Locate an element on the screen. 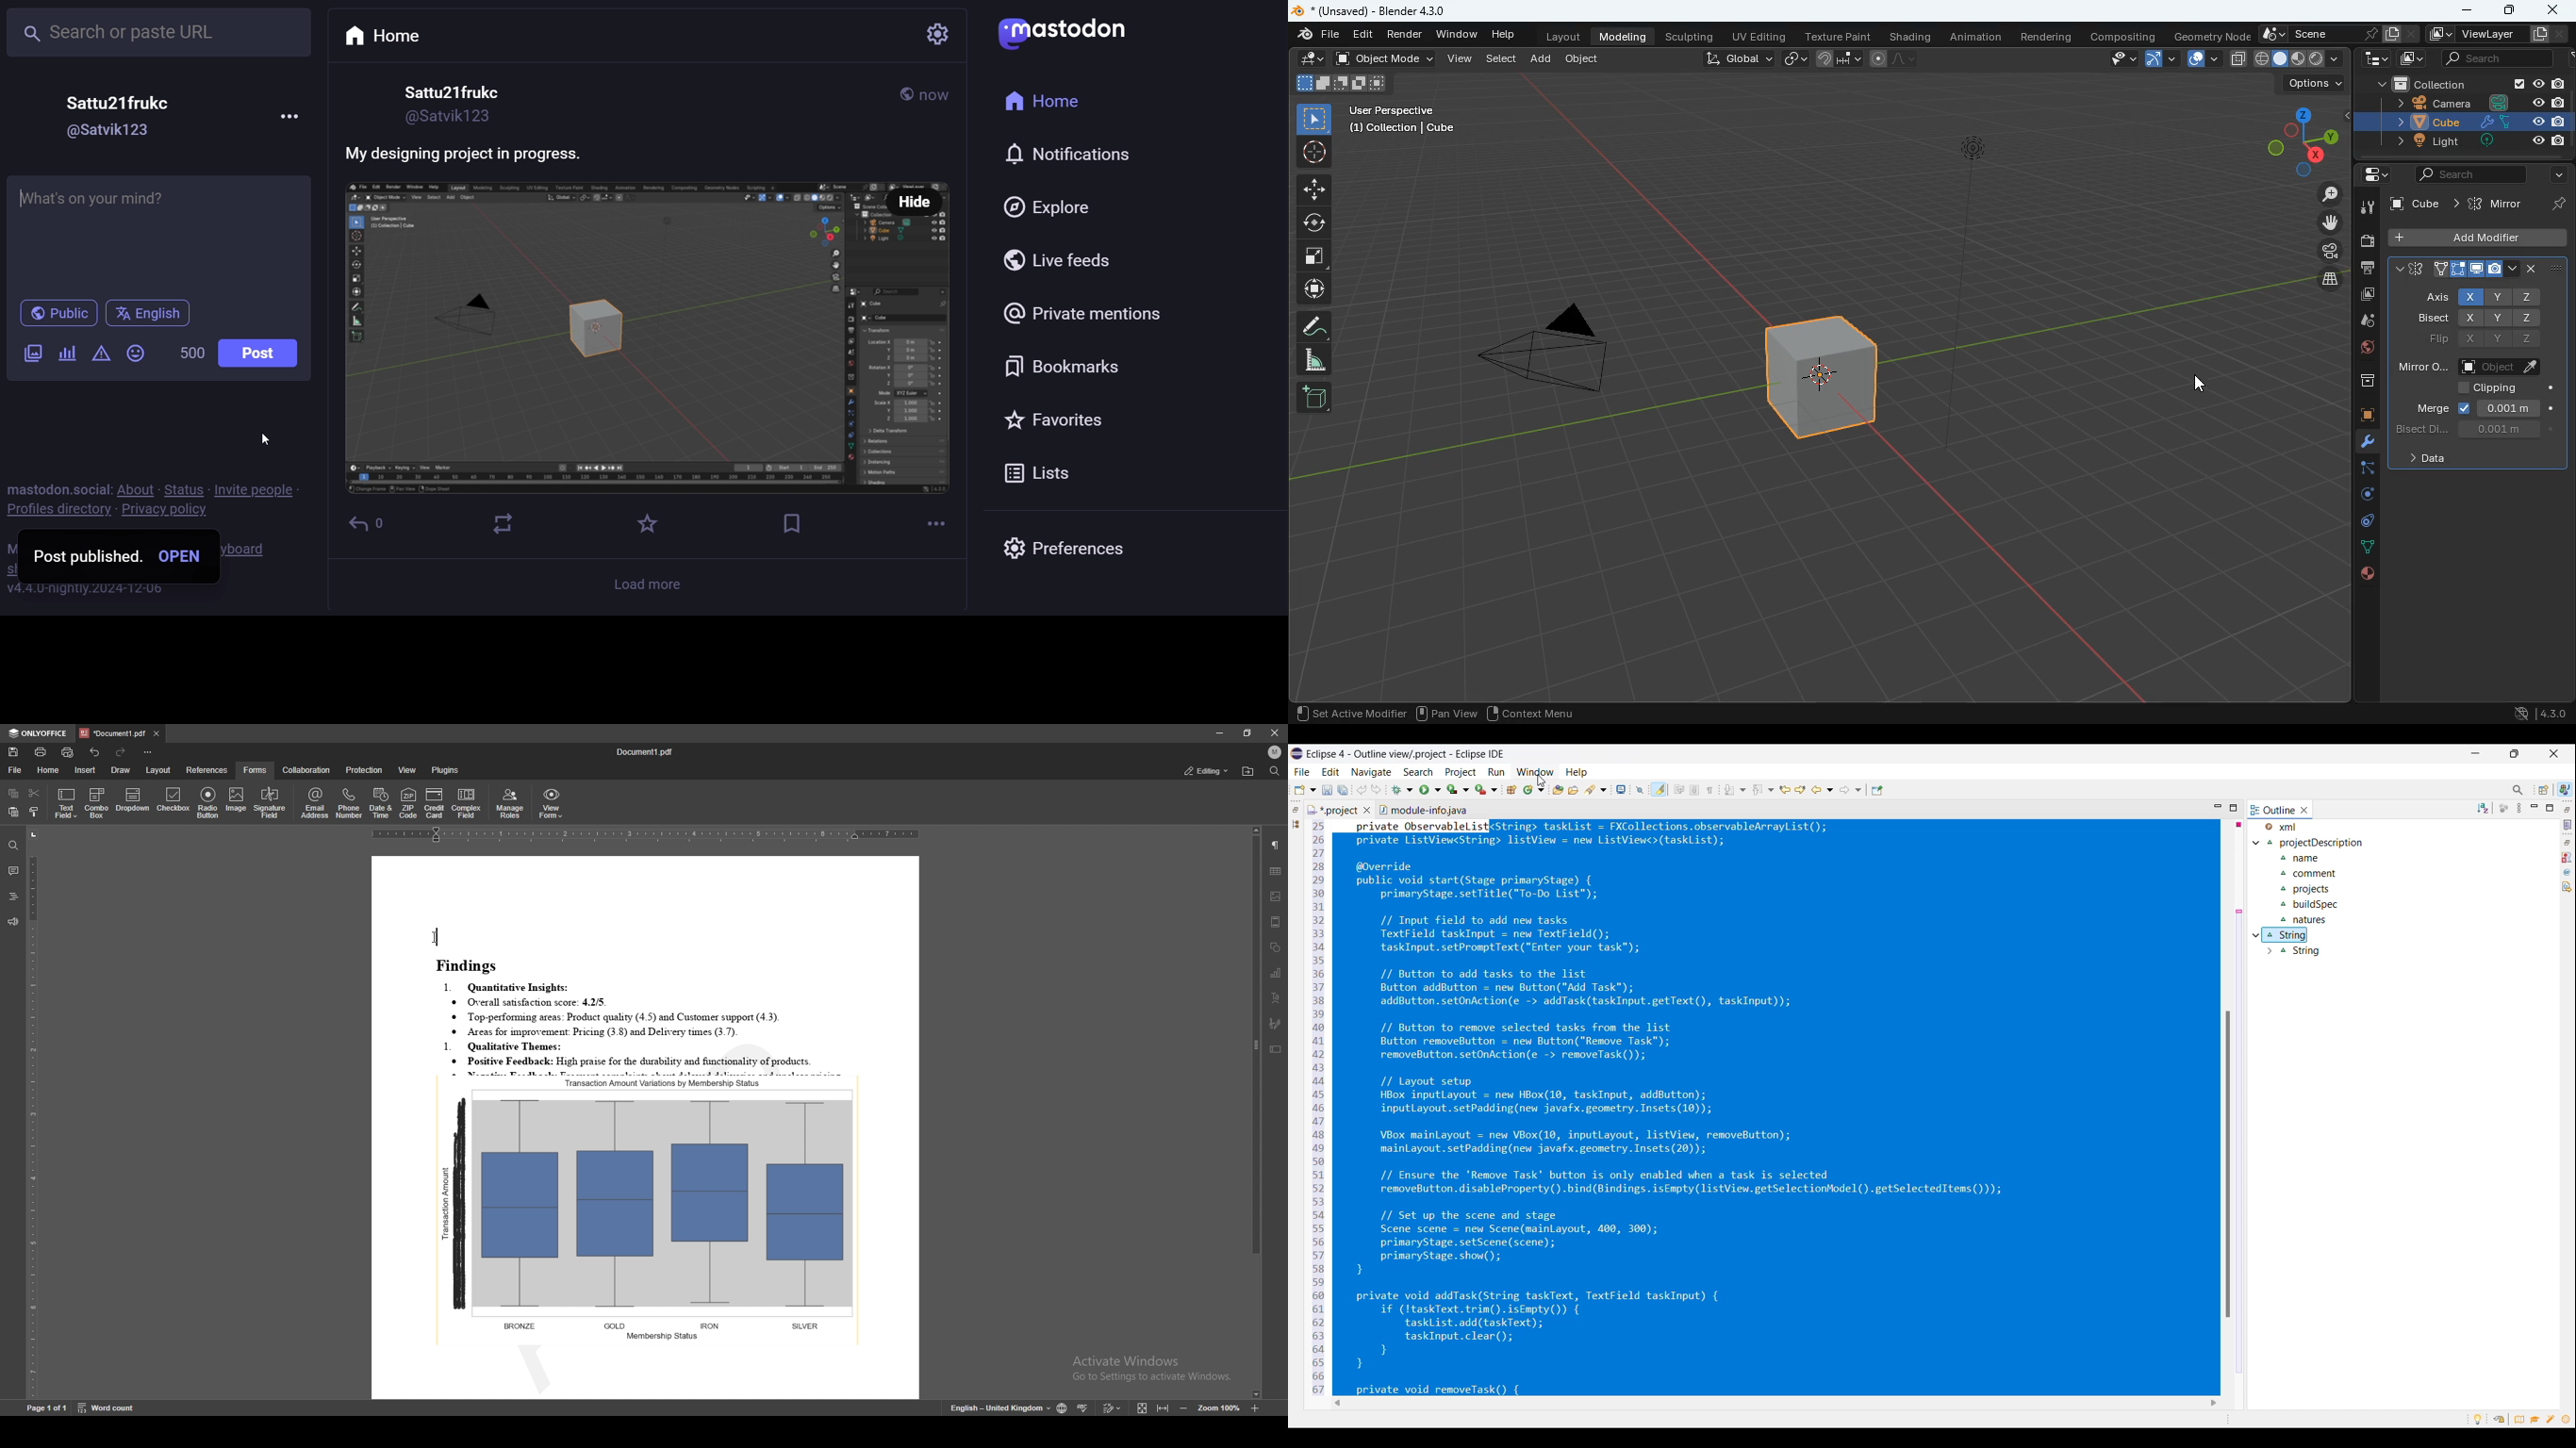 The height and width of the screenshot is (1456, 2576). about is located at coordinates (133, 489).